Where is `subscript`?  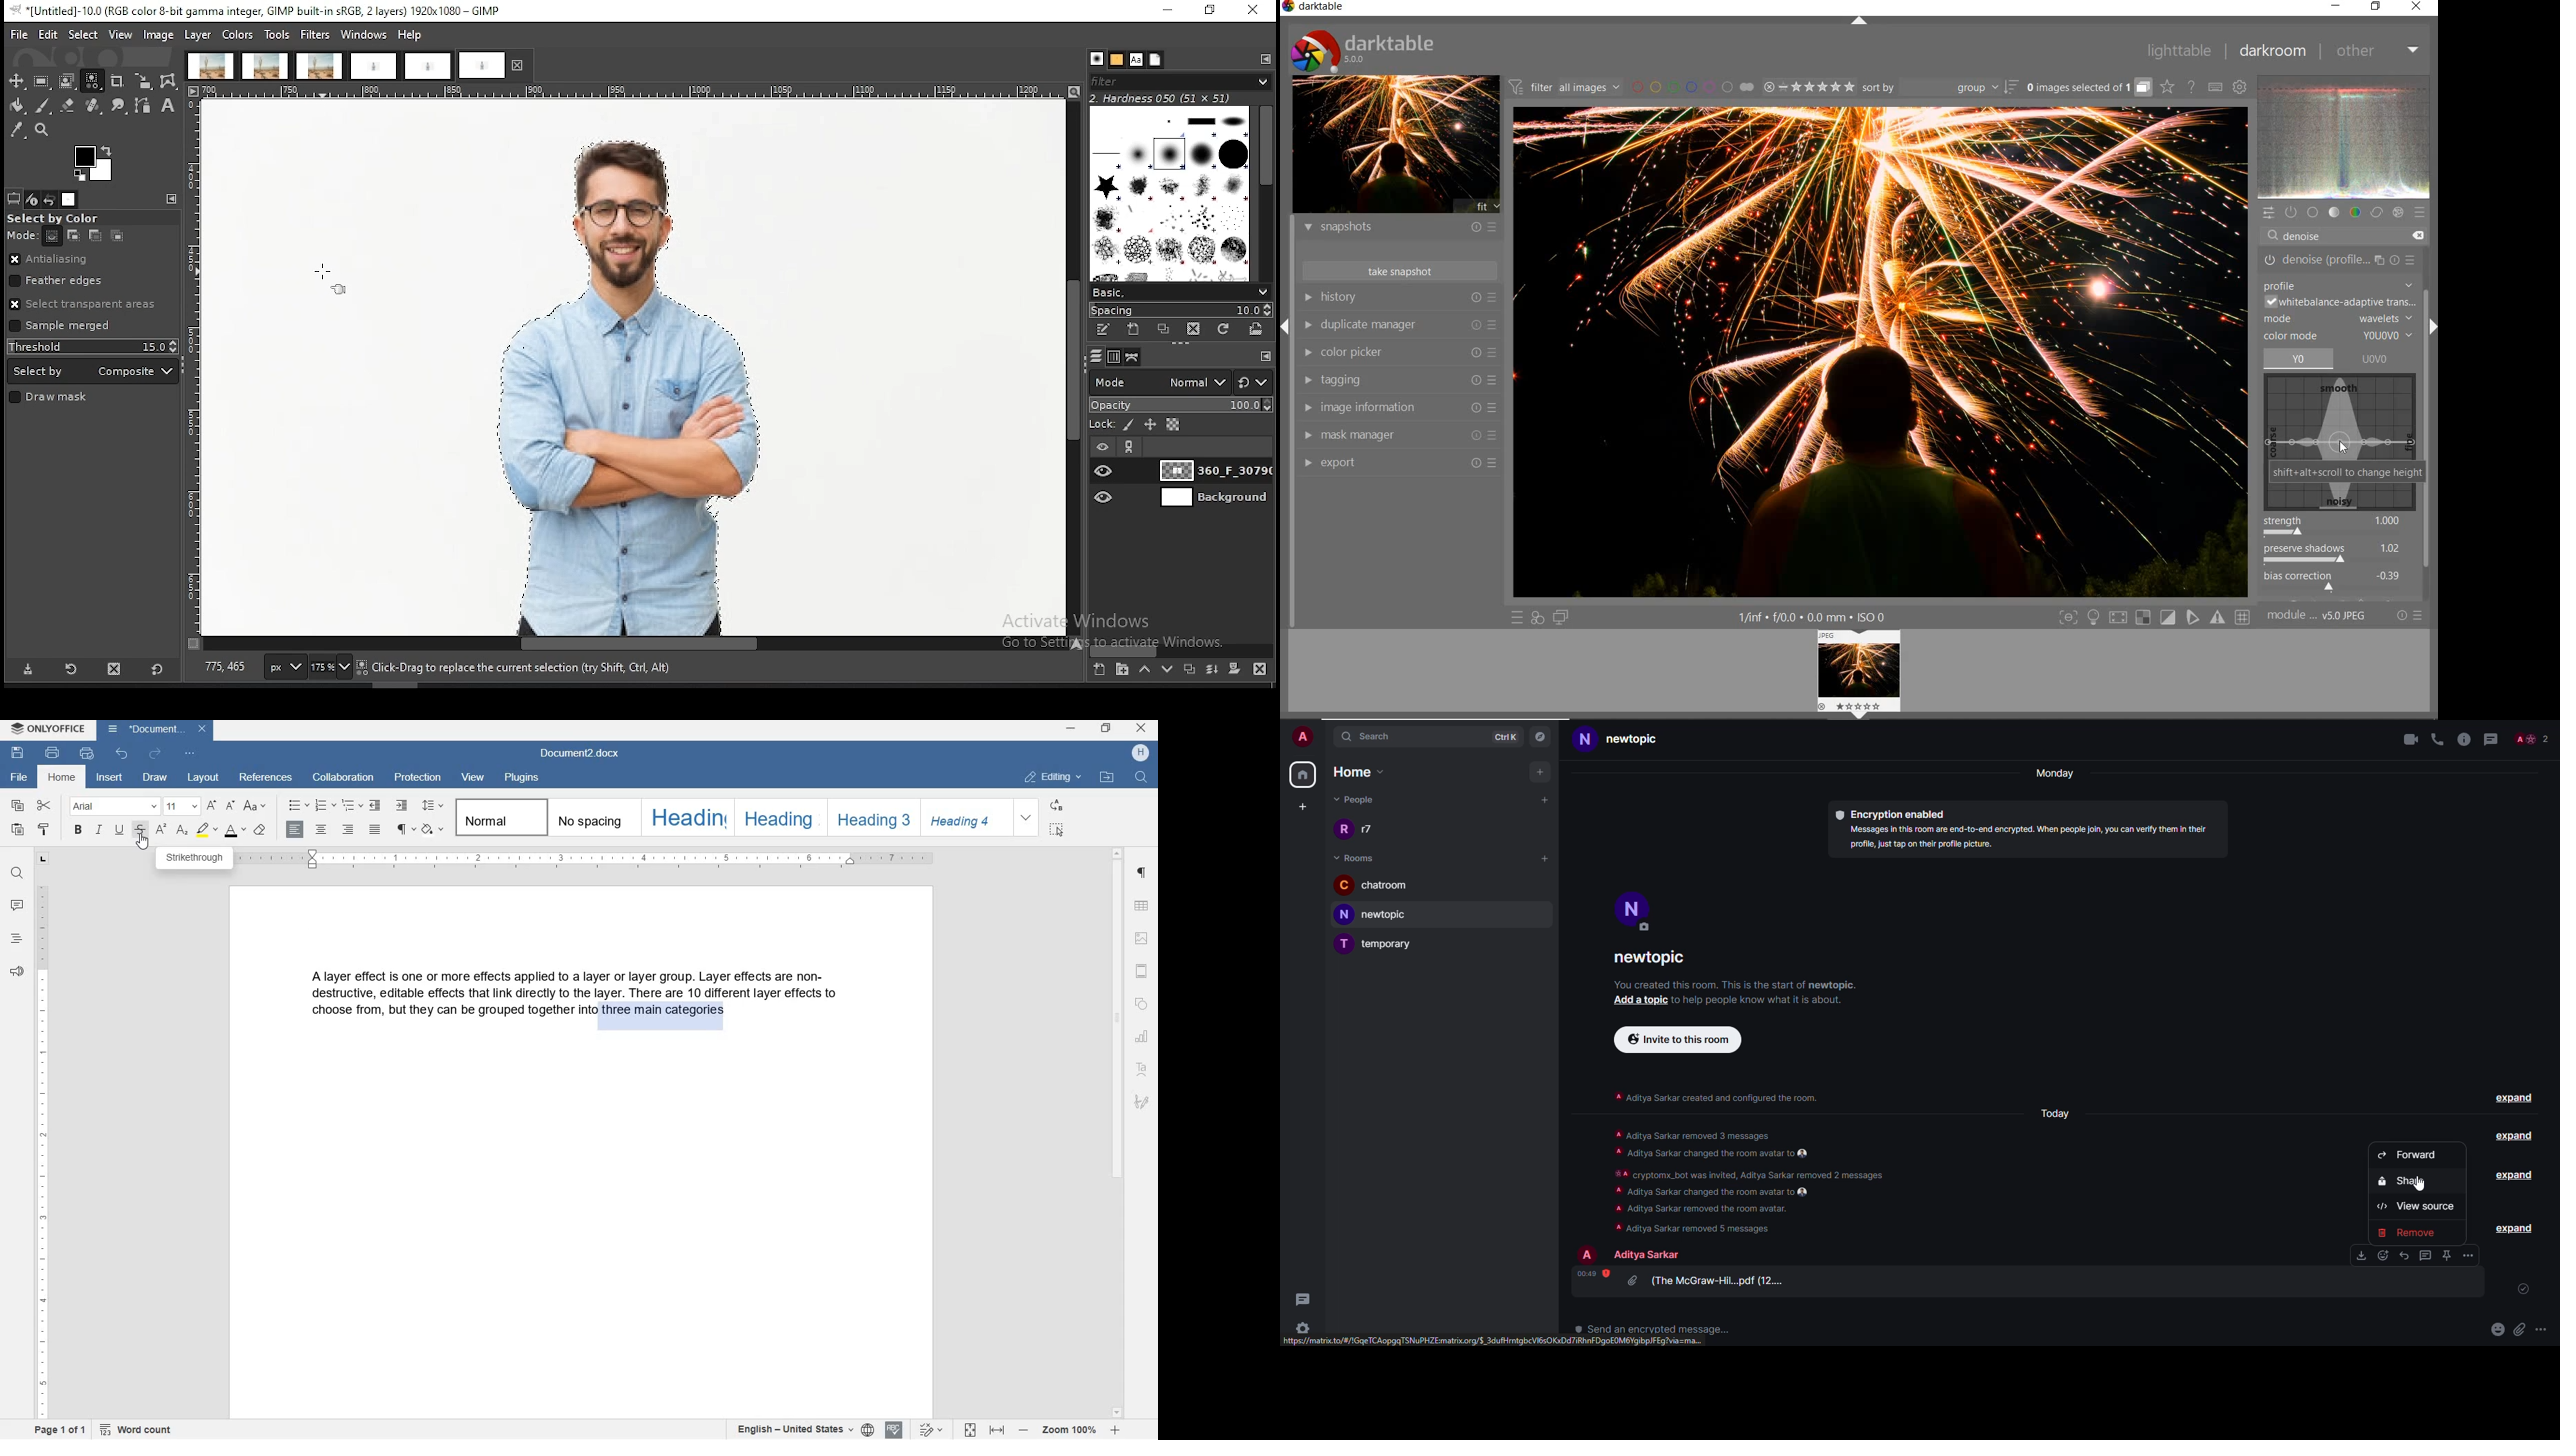
subscript is located at coordinates (183, 830).